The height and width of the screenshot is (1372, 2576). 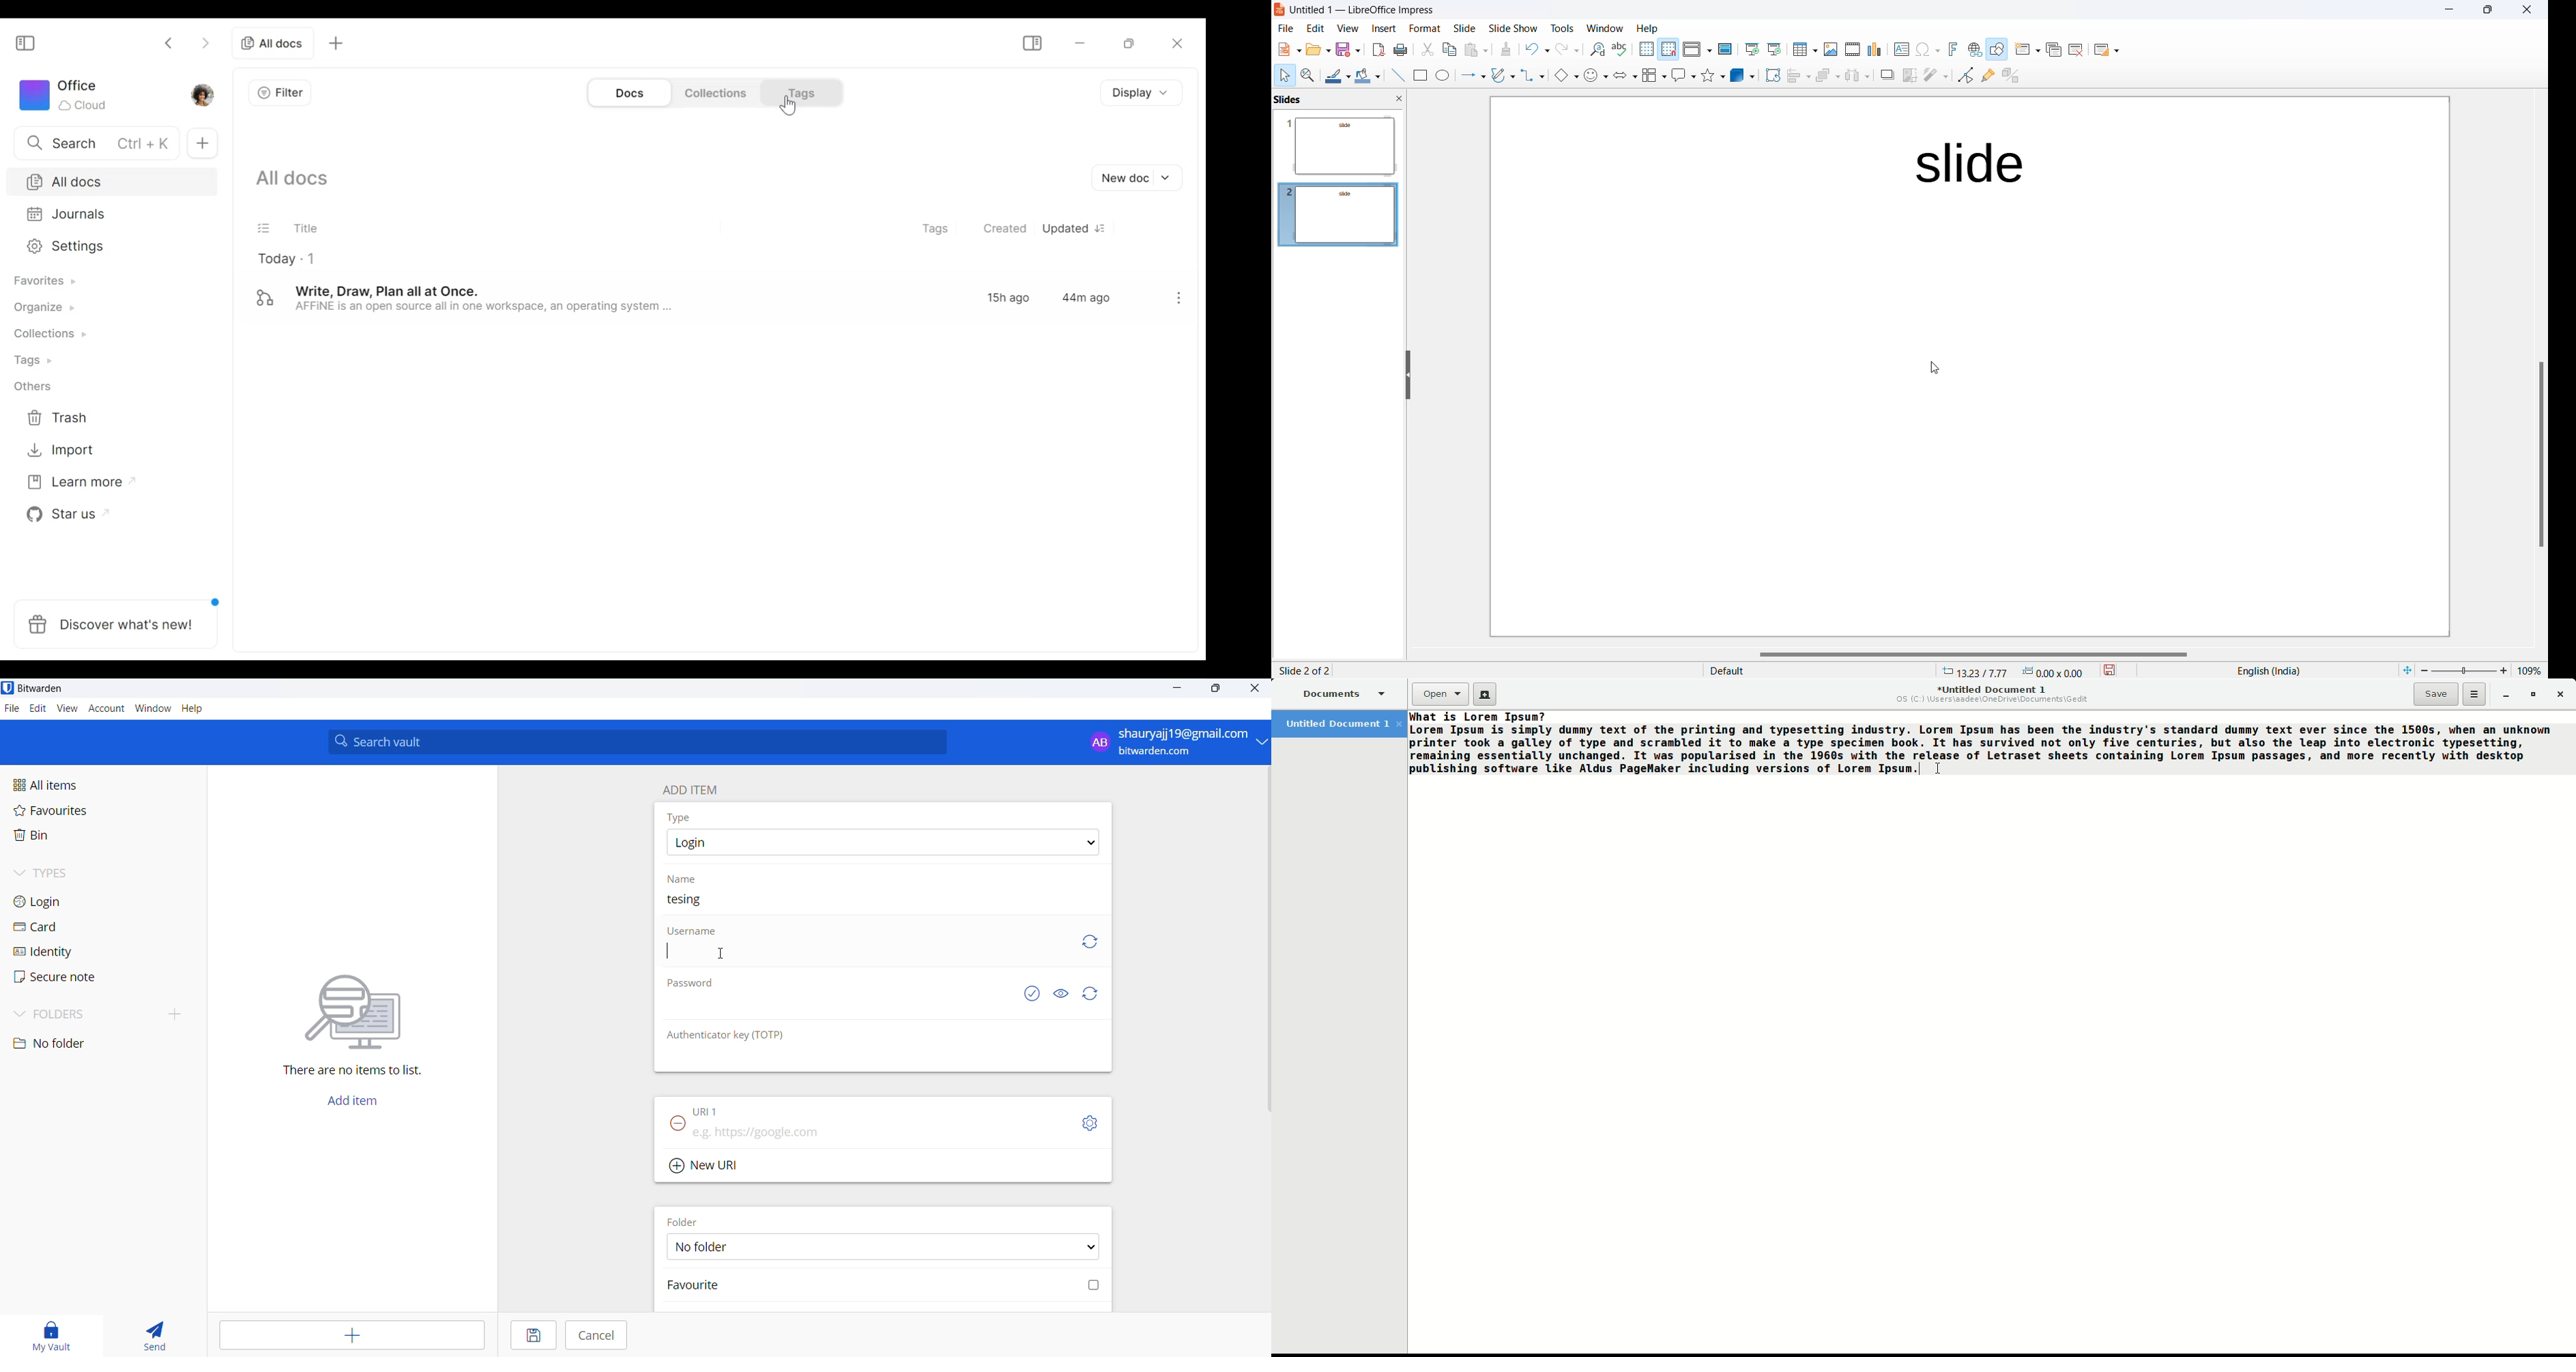 What do you see at coordinates (1284, 30) in the screenshot?
I see `file` at bounding box center [1284, 30].